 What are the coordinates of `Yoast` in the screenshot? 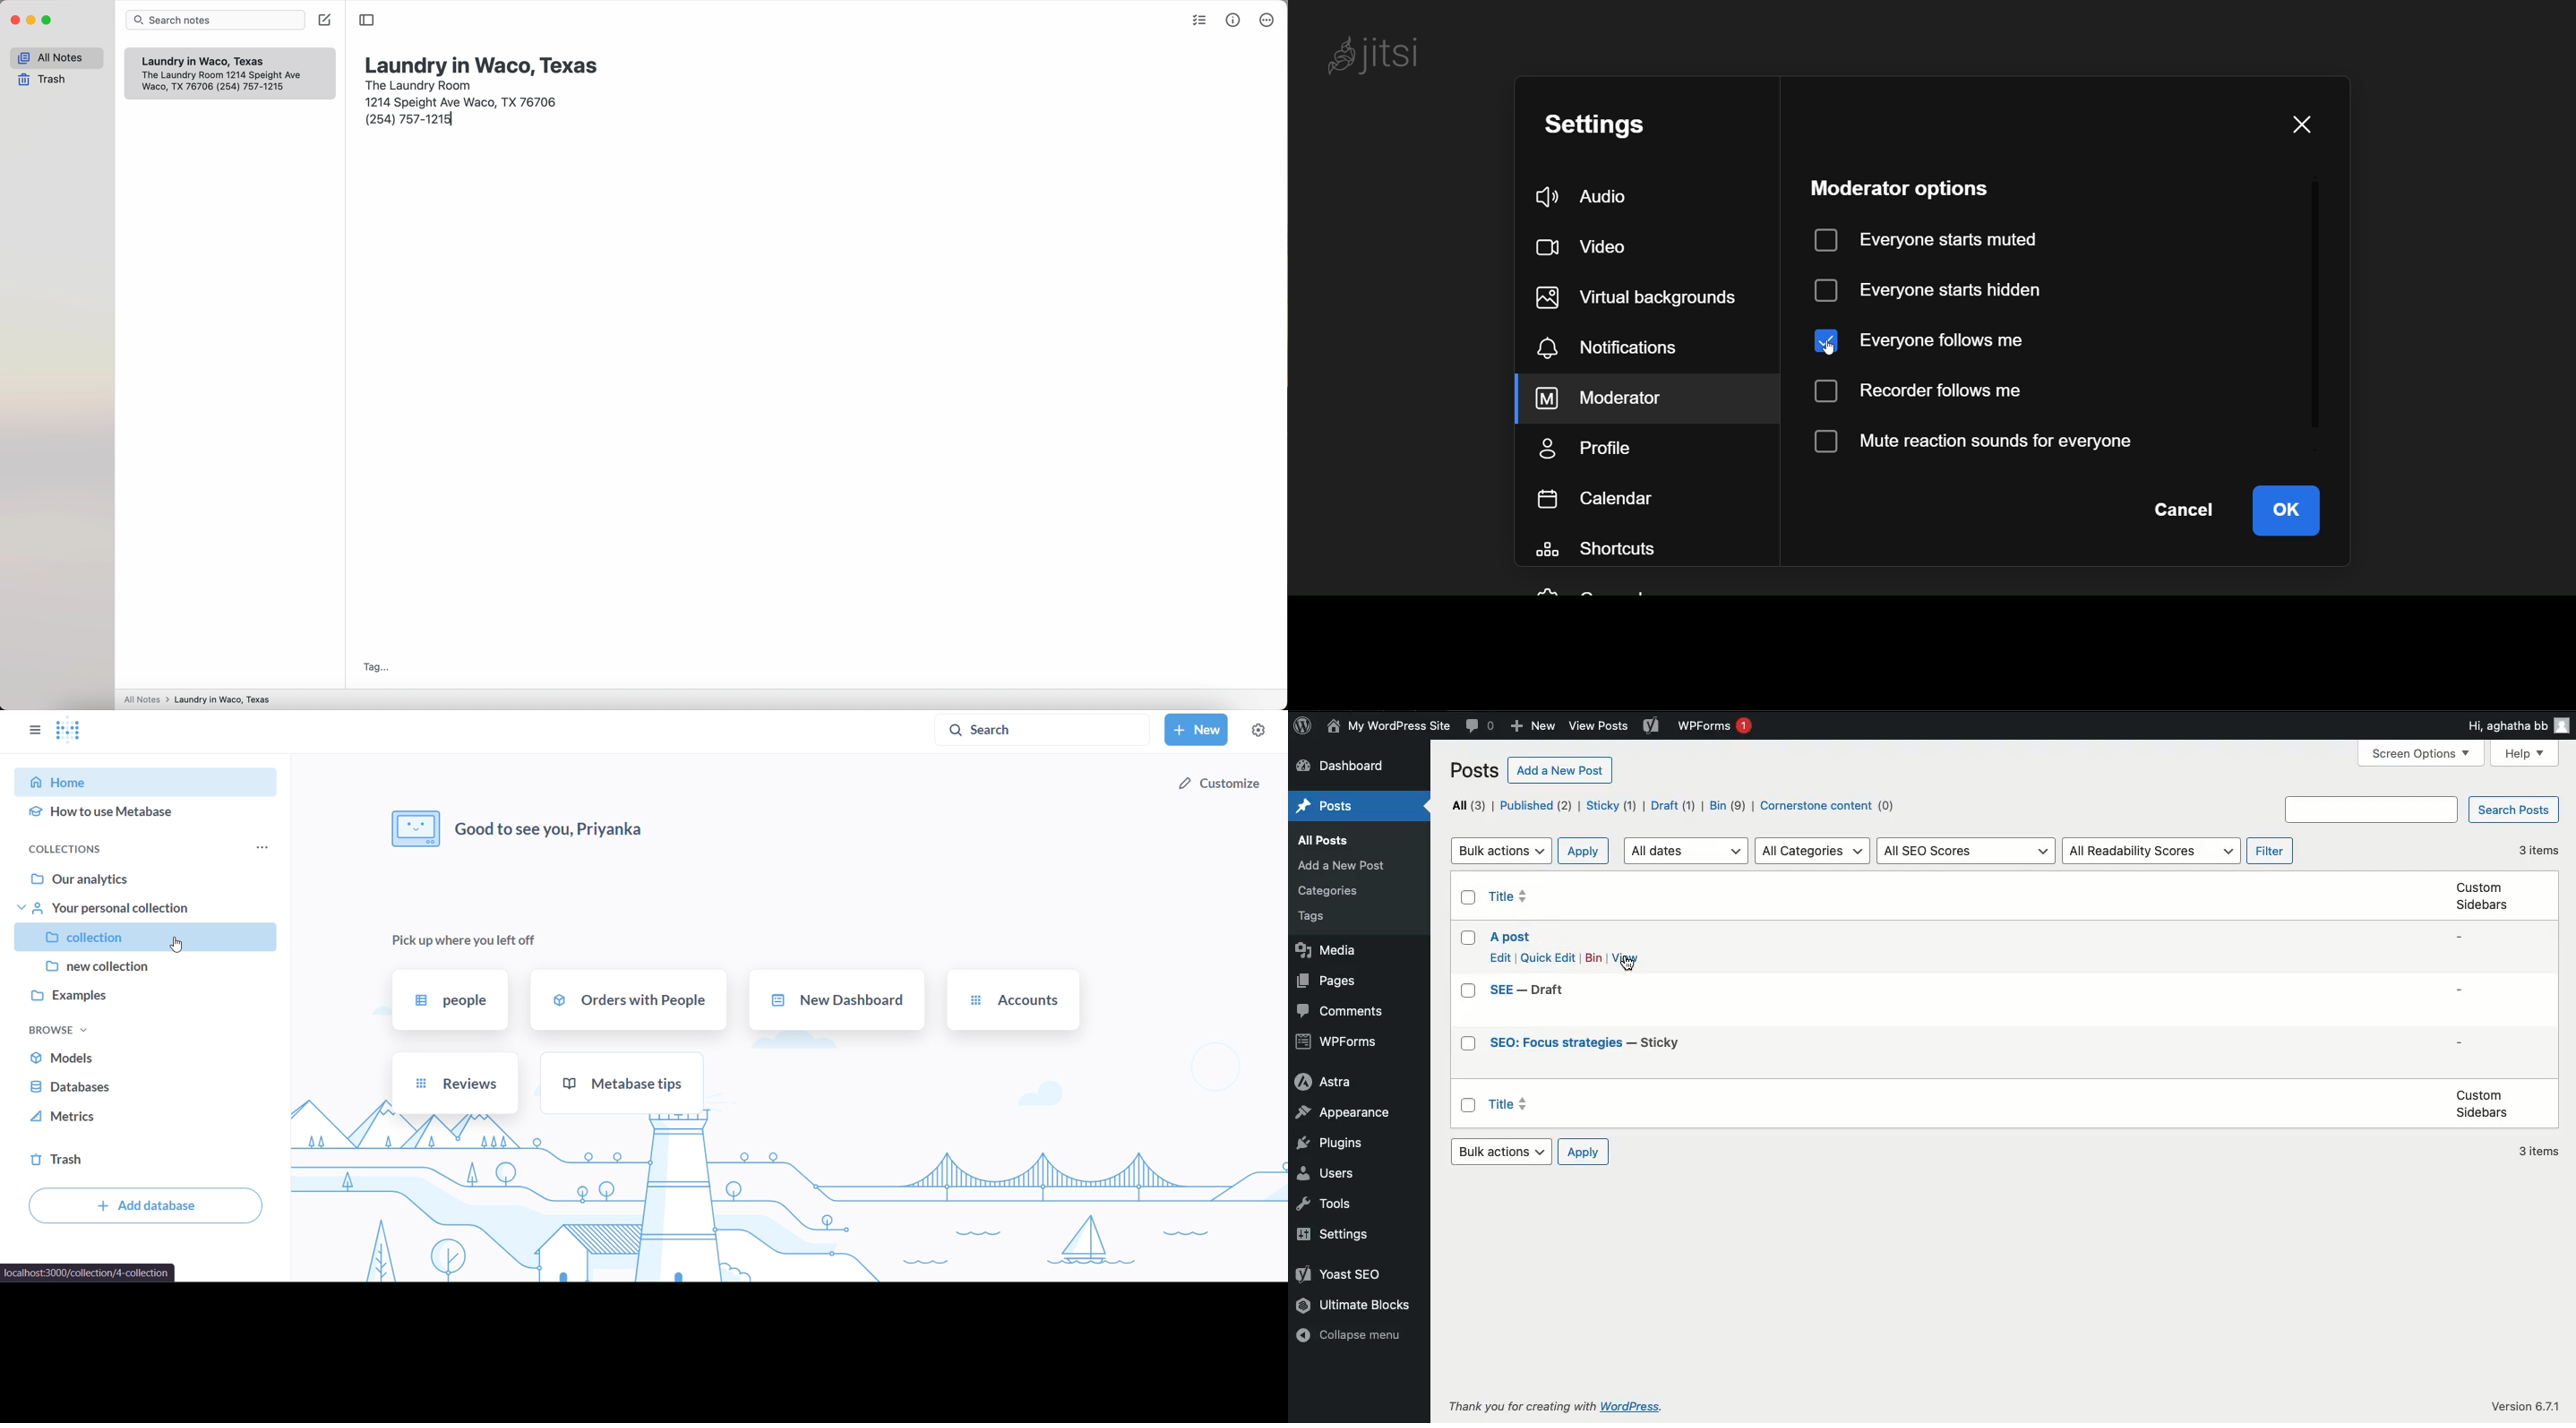 It's located at (1655, 726).